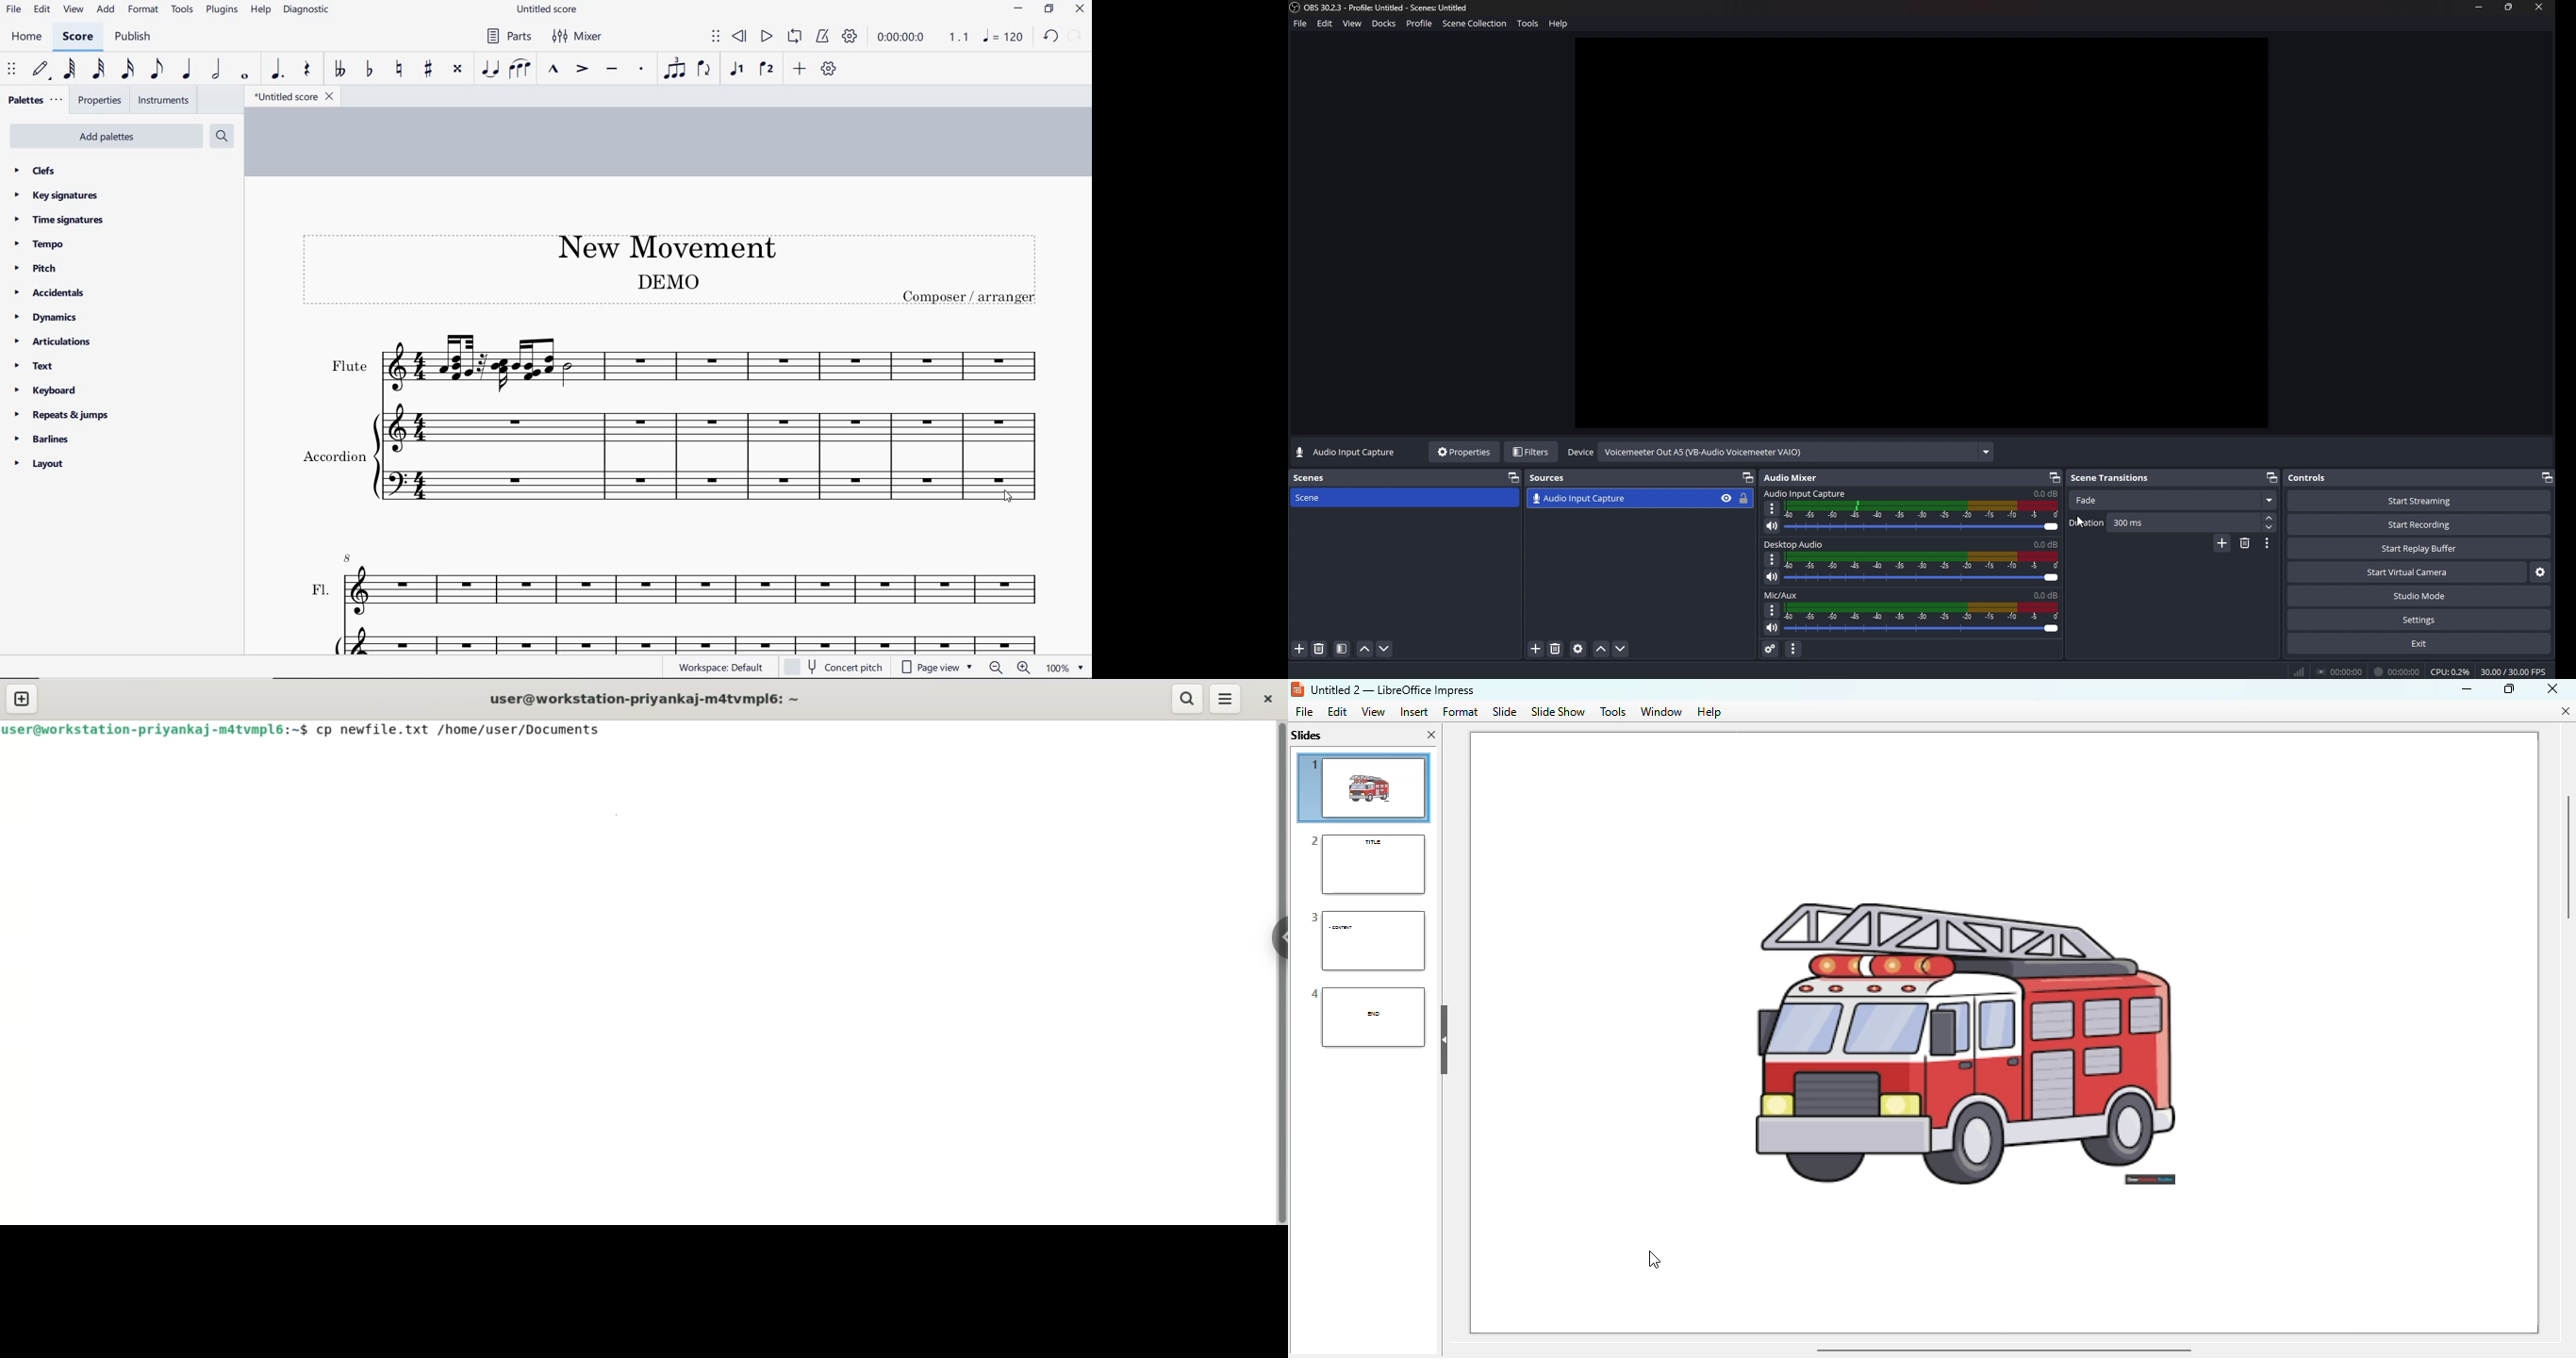 This screenshot has height=1372, width=2576. I want to click on barlines, so click(46, 440).